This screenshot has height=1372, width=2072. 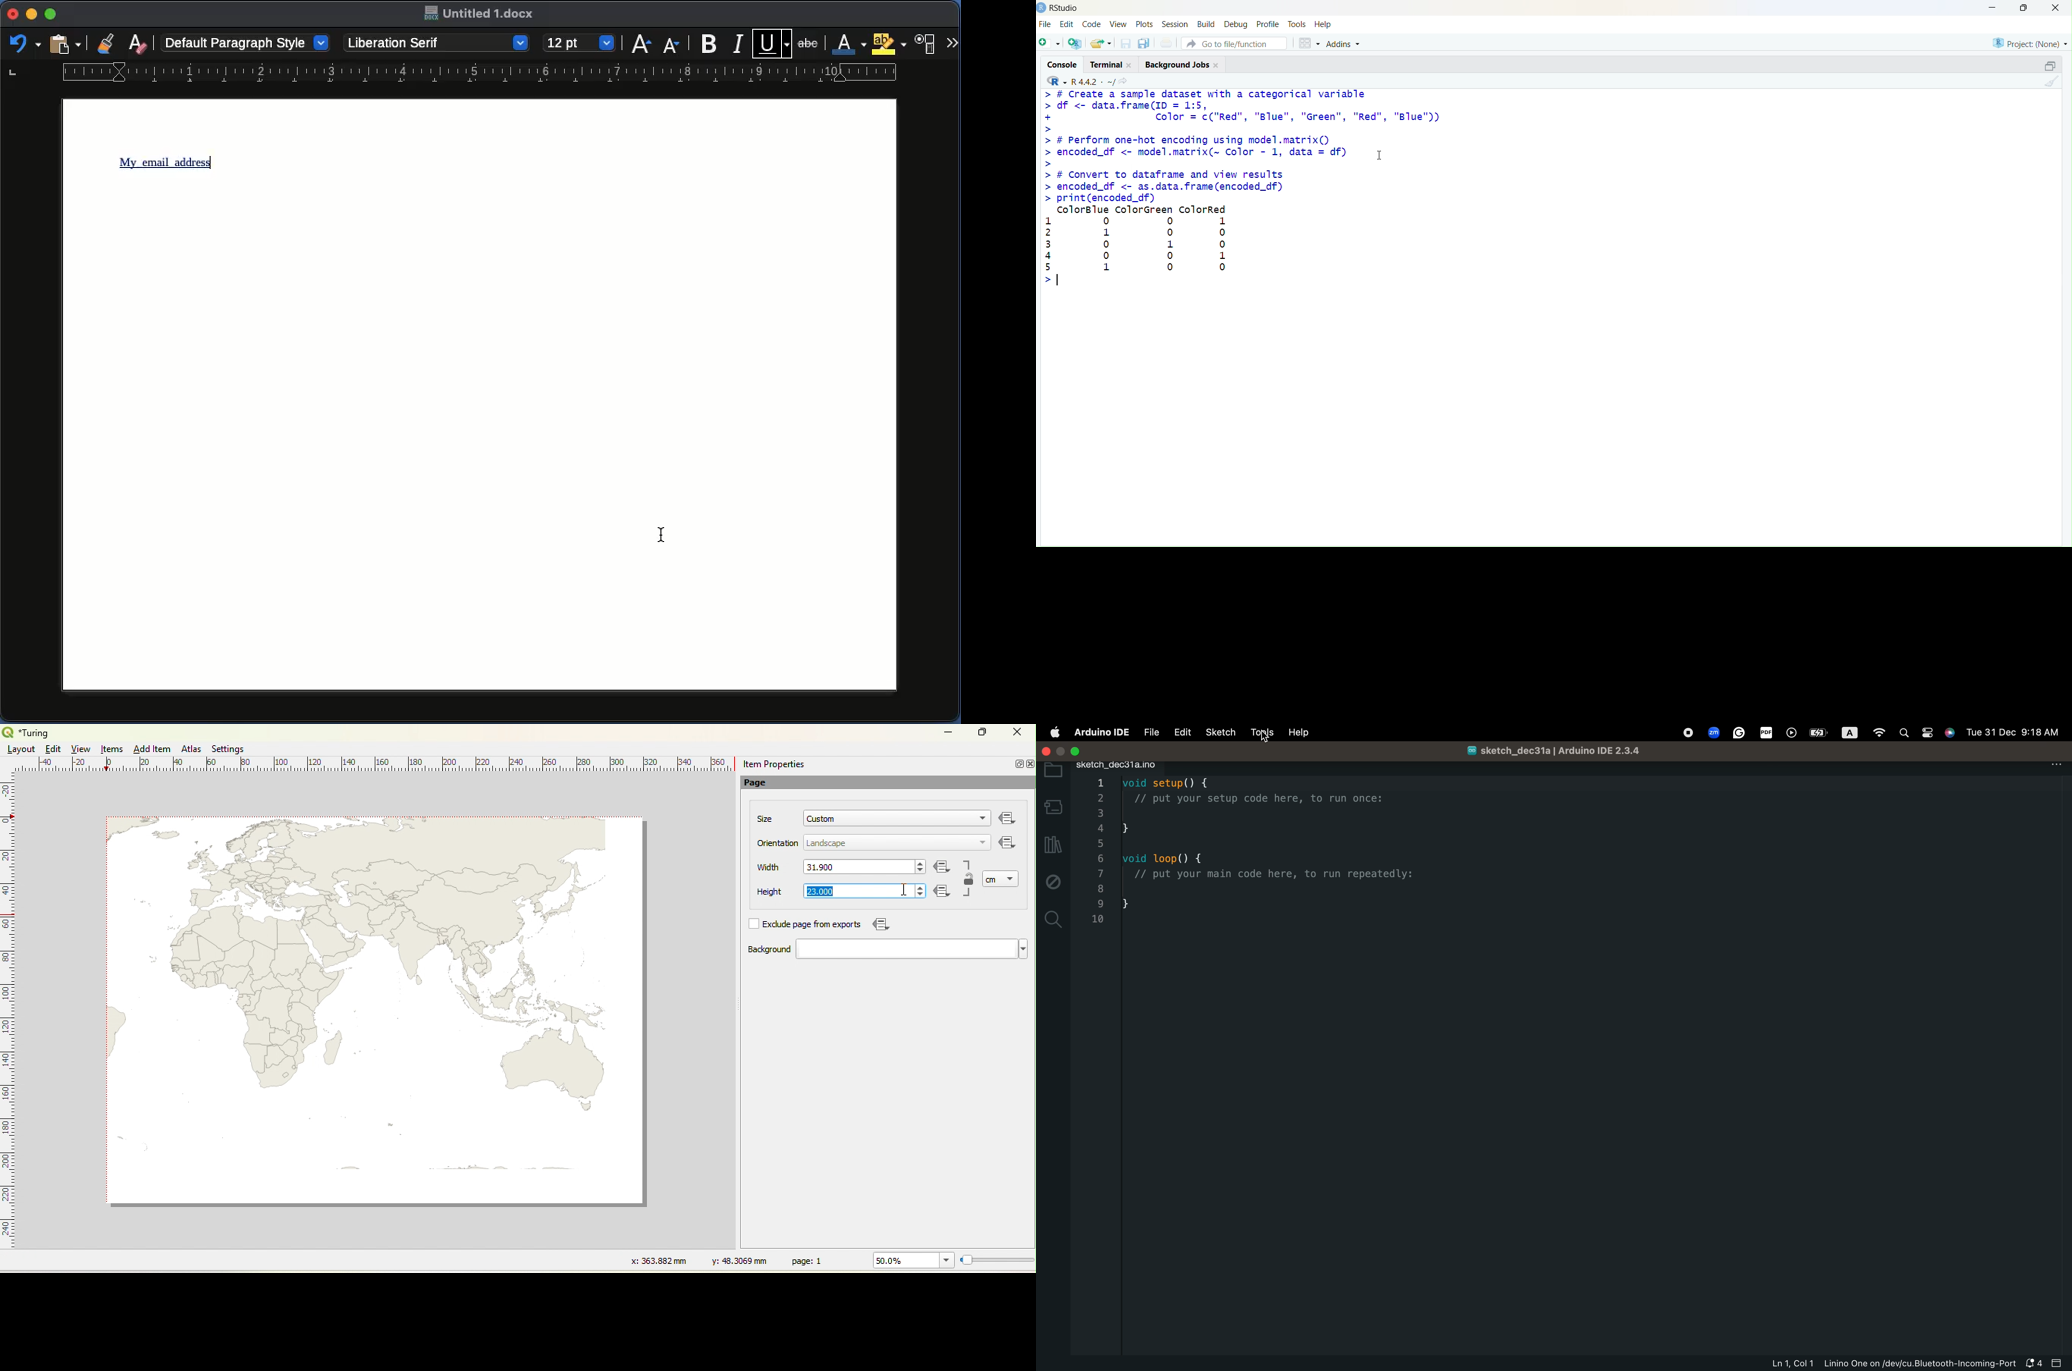 What do you see at coordinates (1052, 803) in the screenshot?
I see `board manager` at bounding box center [1052, 803].